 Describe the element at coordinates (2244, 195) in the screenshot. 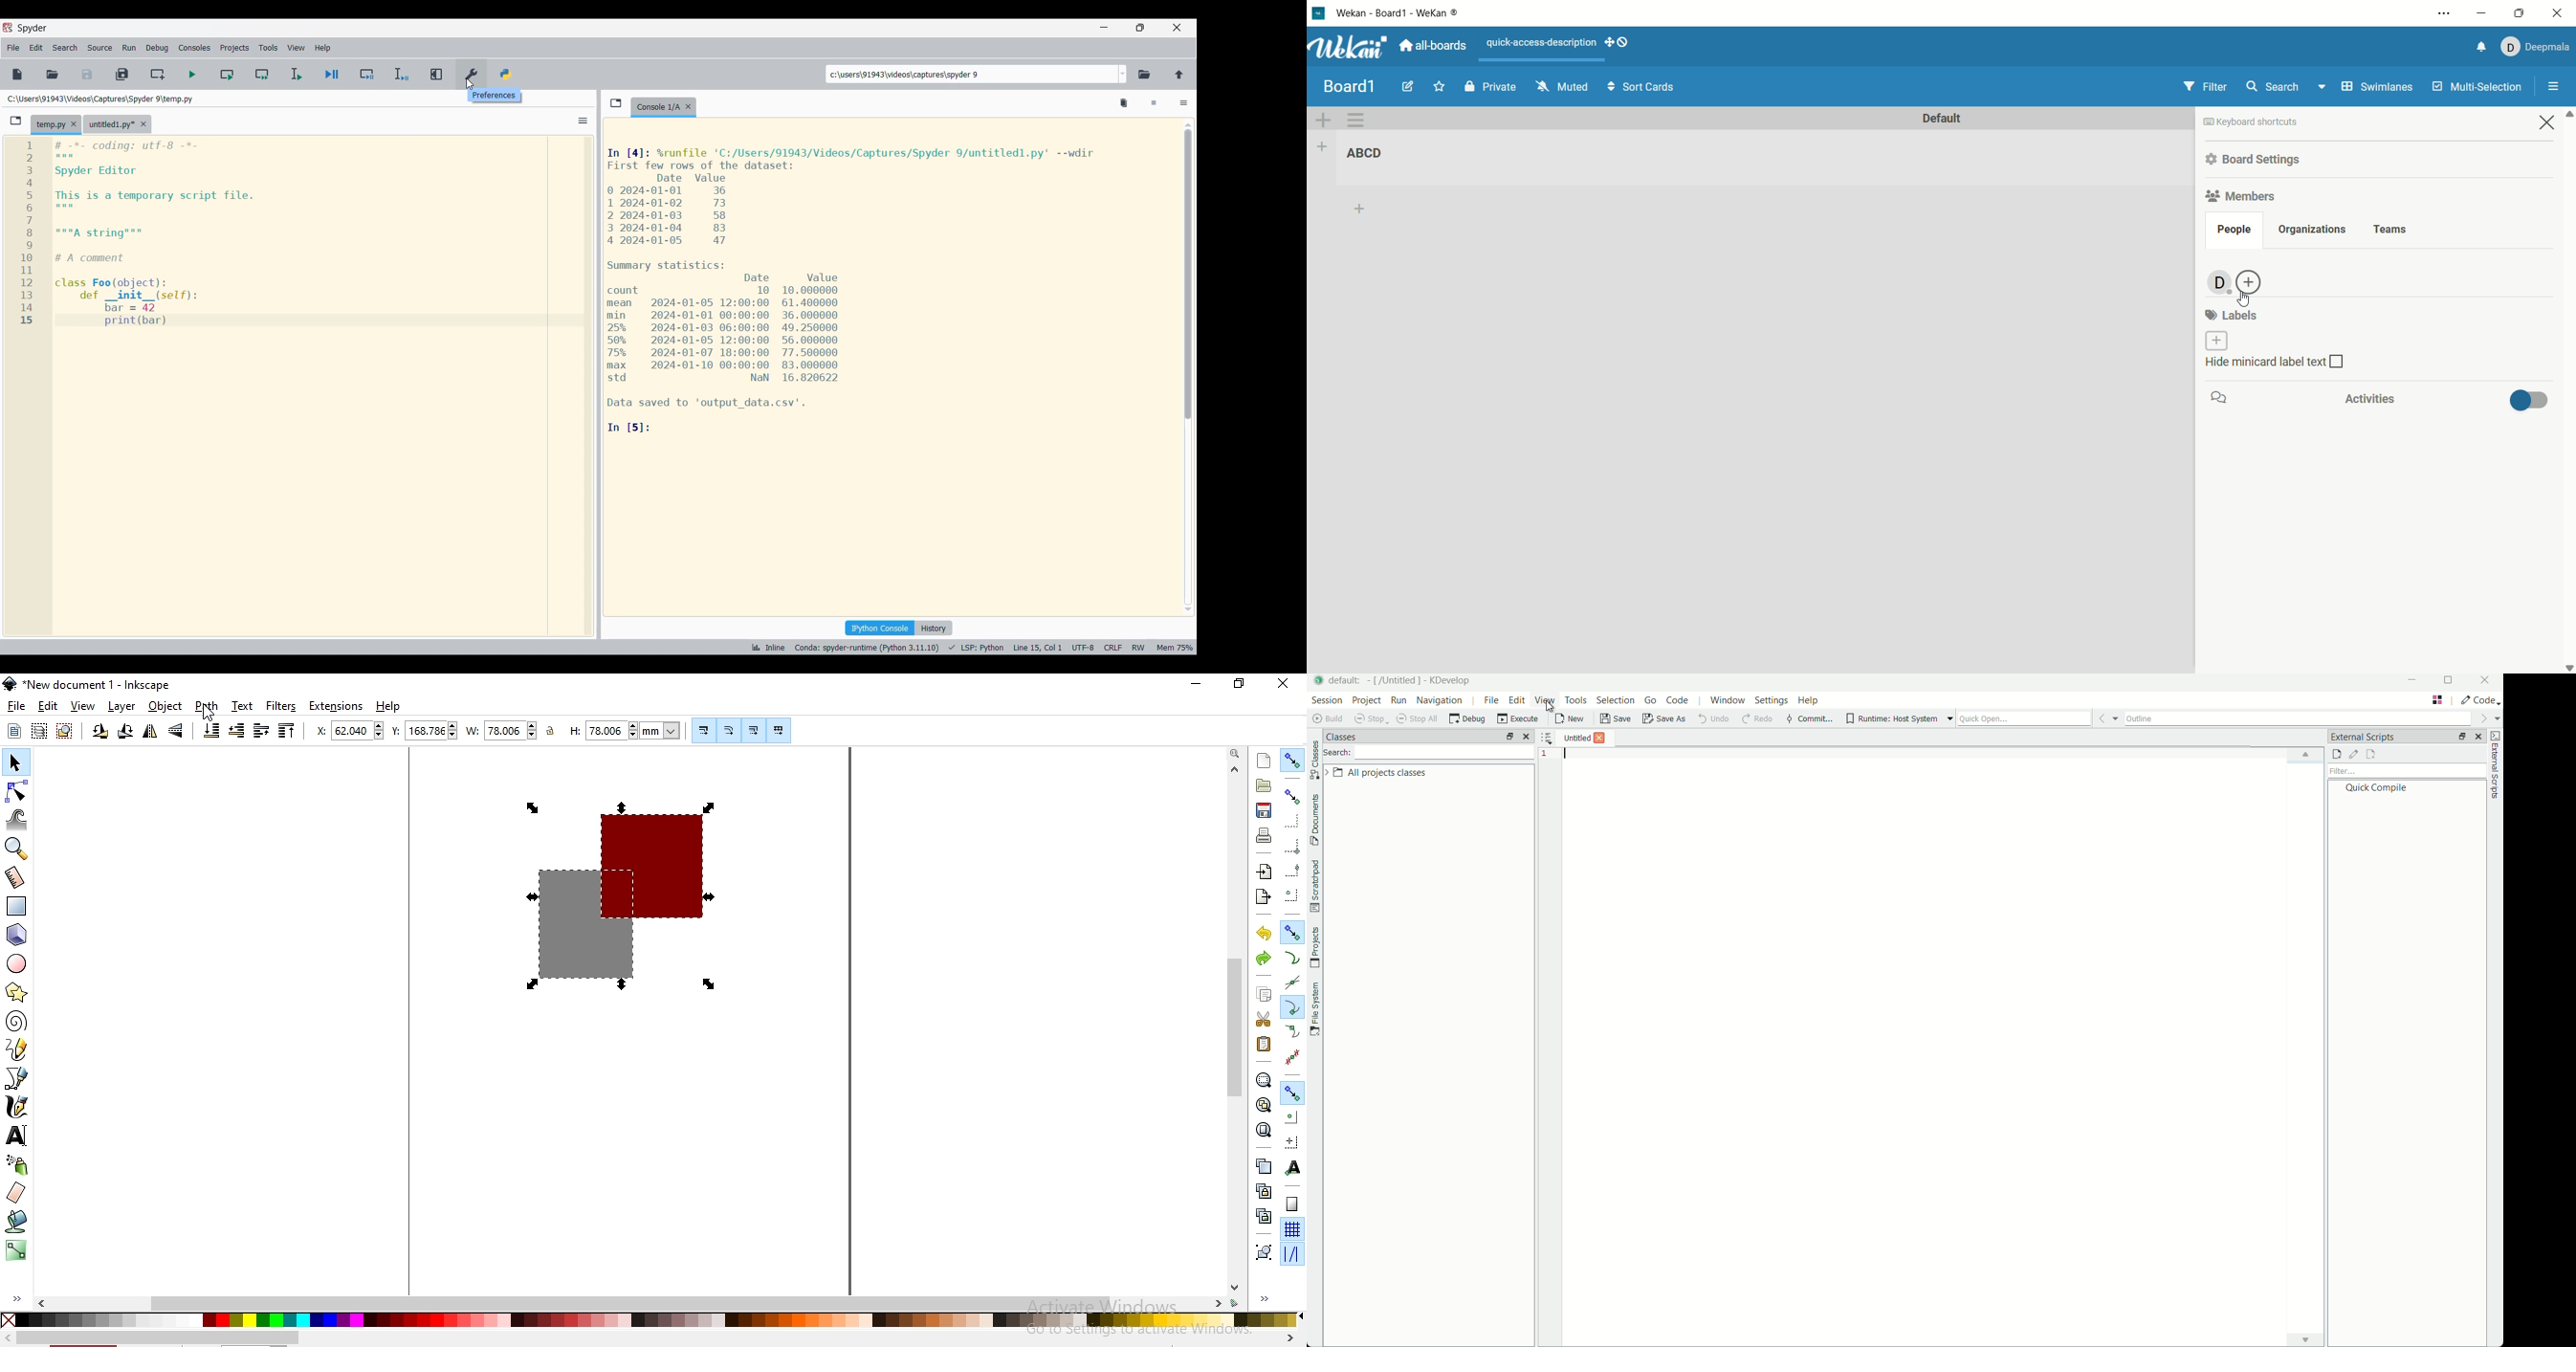

I see `members` at that location.